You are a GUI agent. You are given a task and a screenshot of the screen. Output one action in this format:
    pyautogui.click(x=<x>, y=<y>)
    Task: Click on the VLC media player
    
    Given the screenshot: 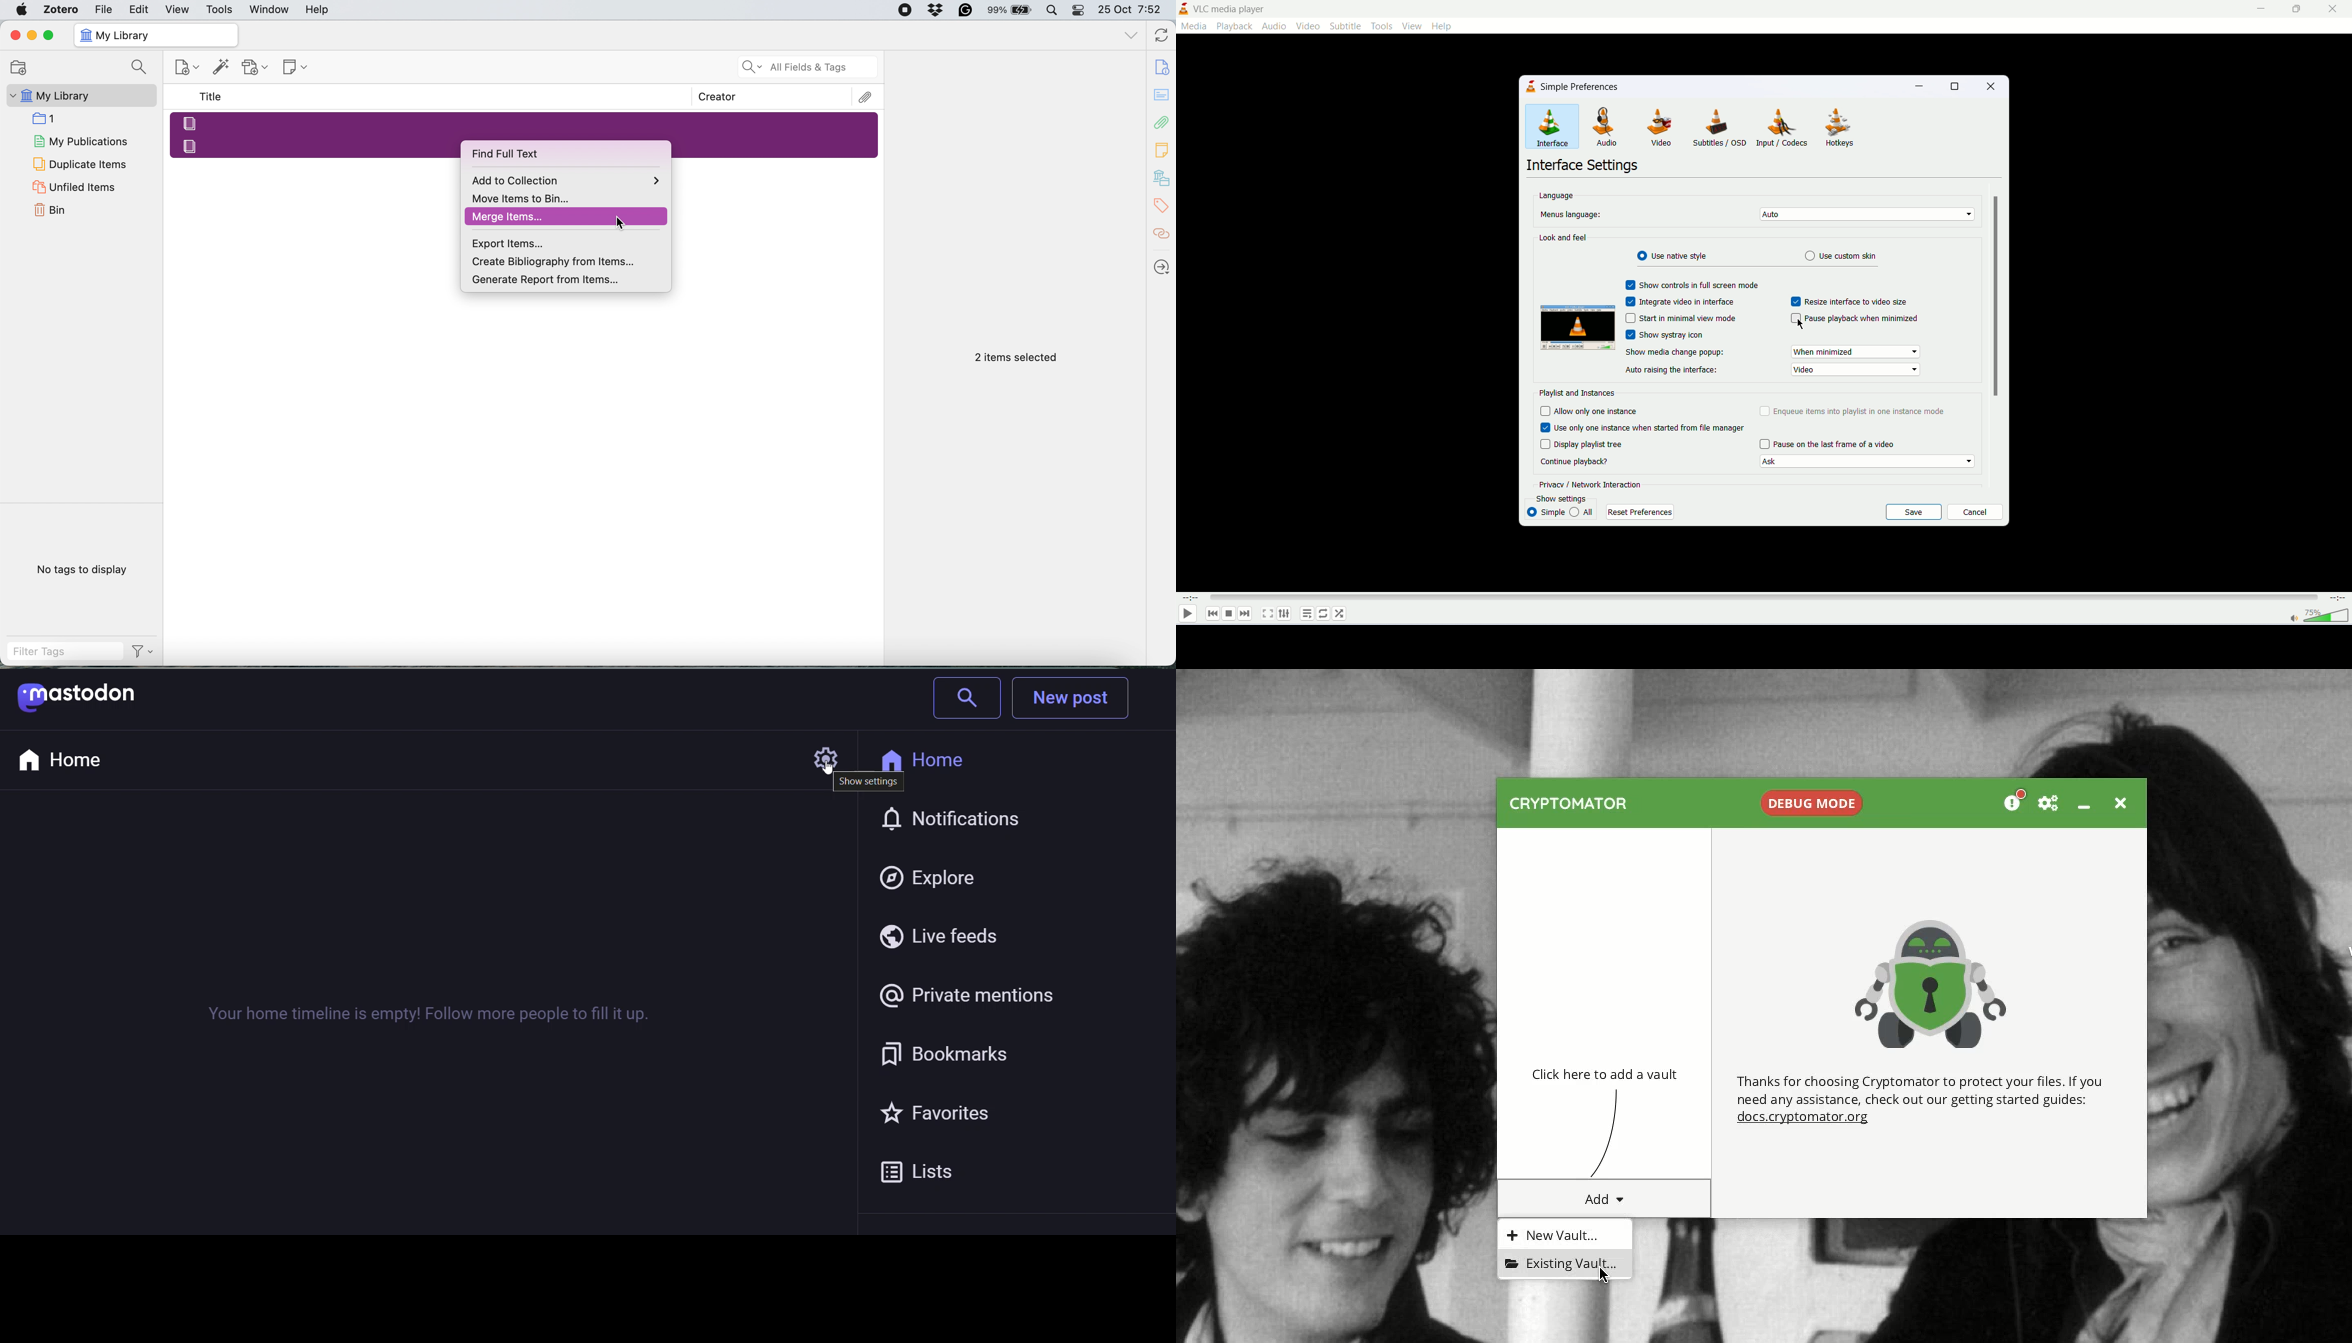 What is the action you would take?
    pyautogui.click(x=1231, y=9)
    